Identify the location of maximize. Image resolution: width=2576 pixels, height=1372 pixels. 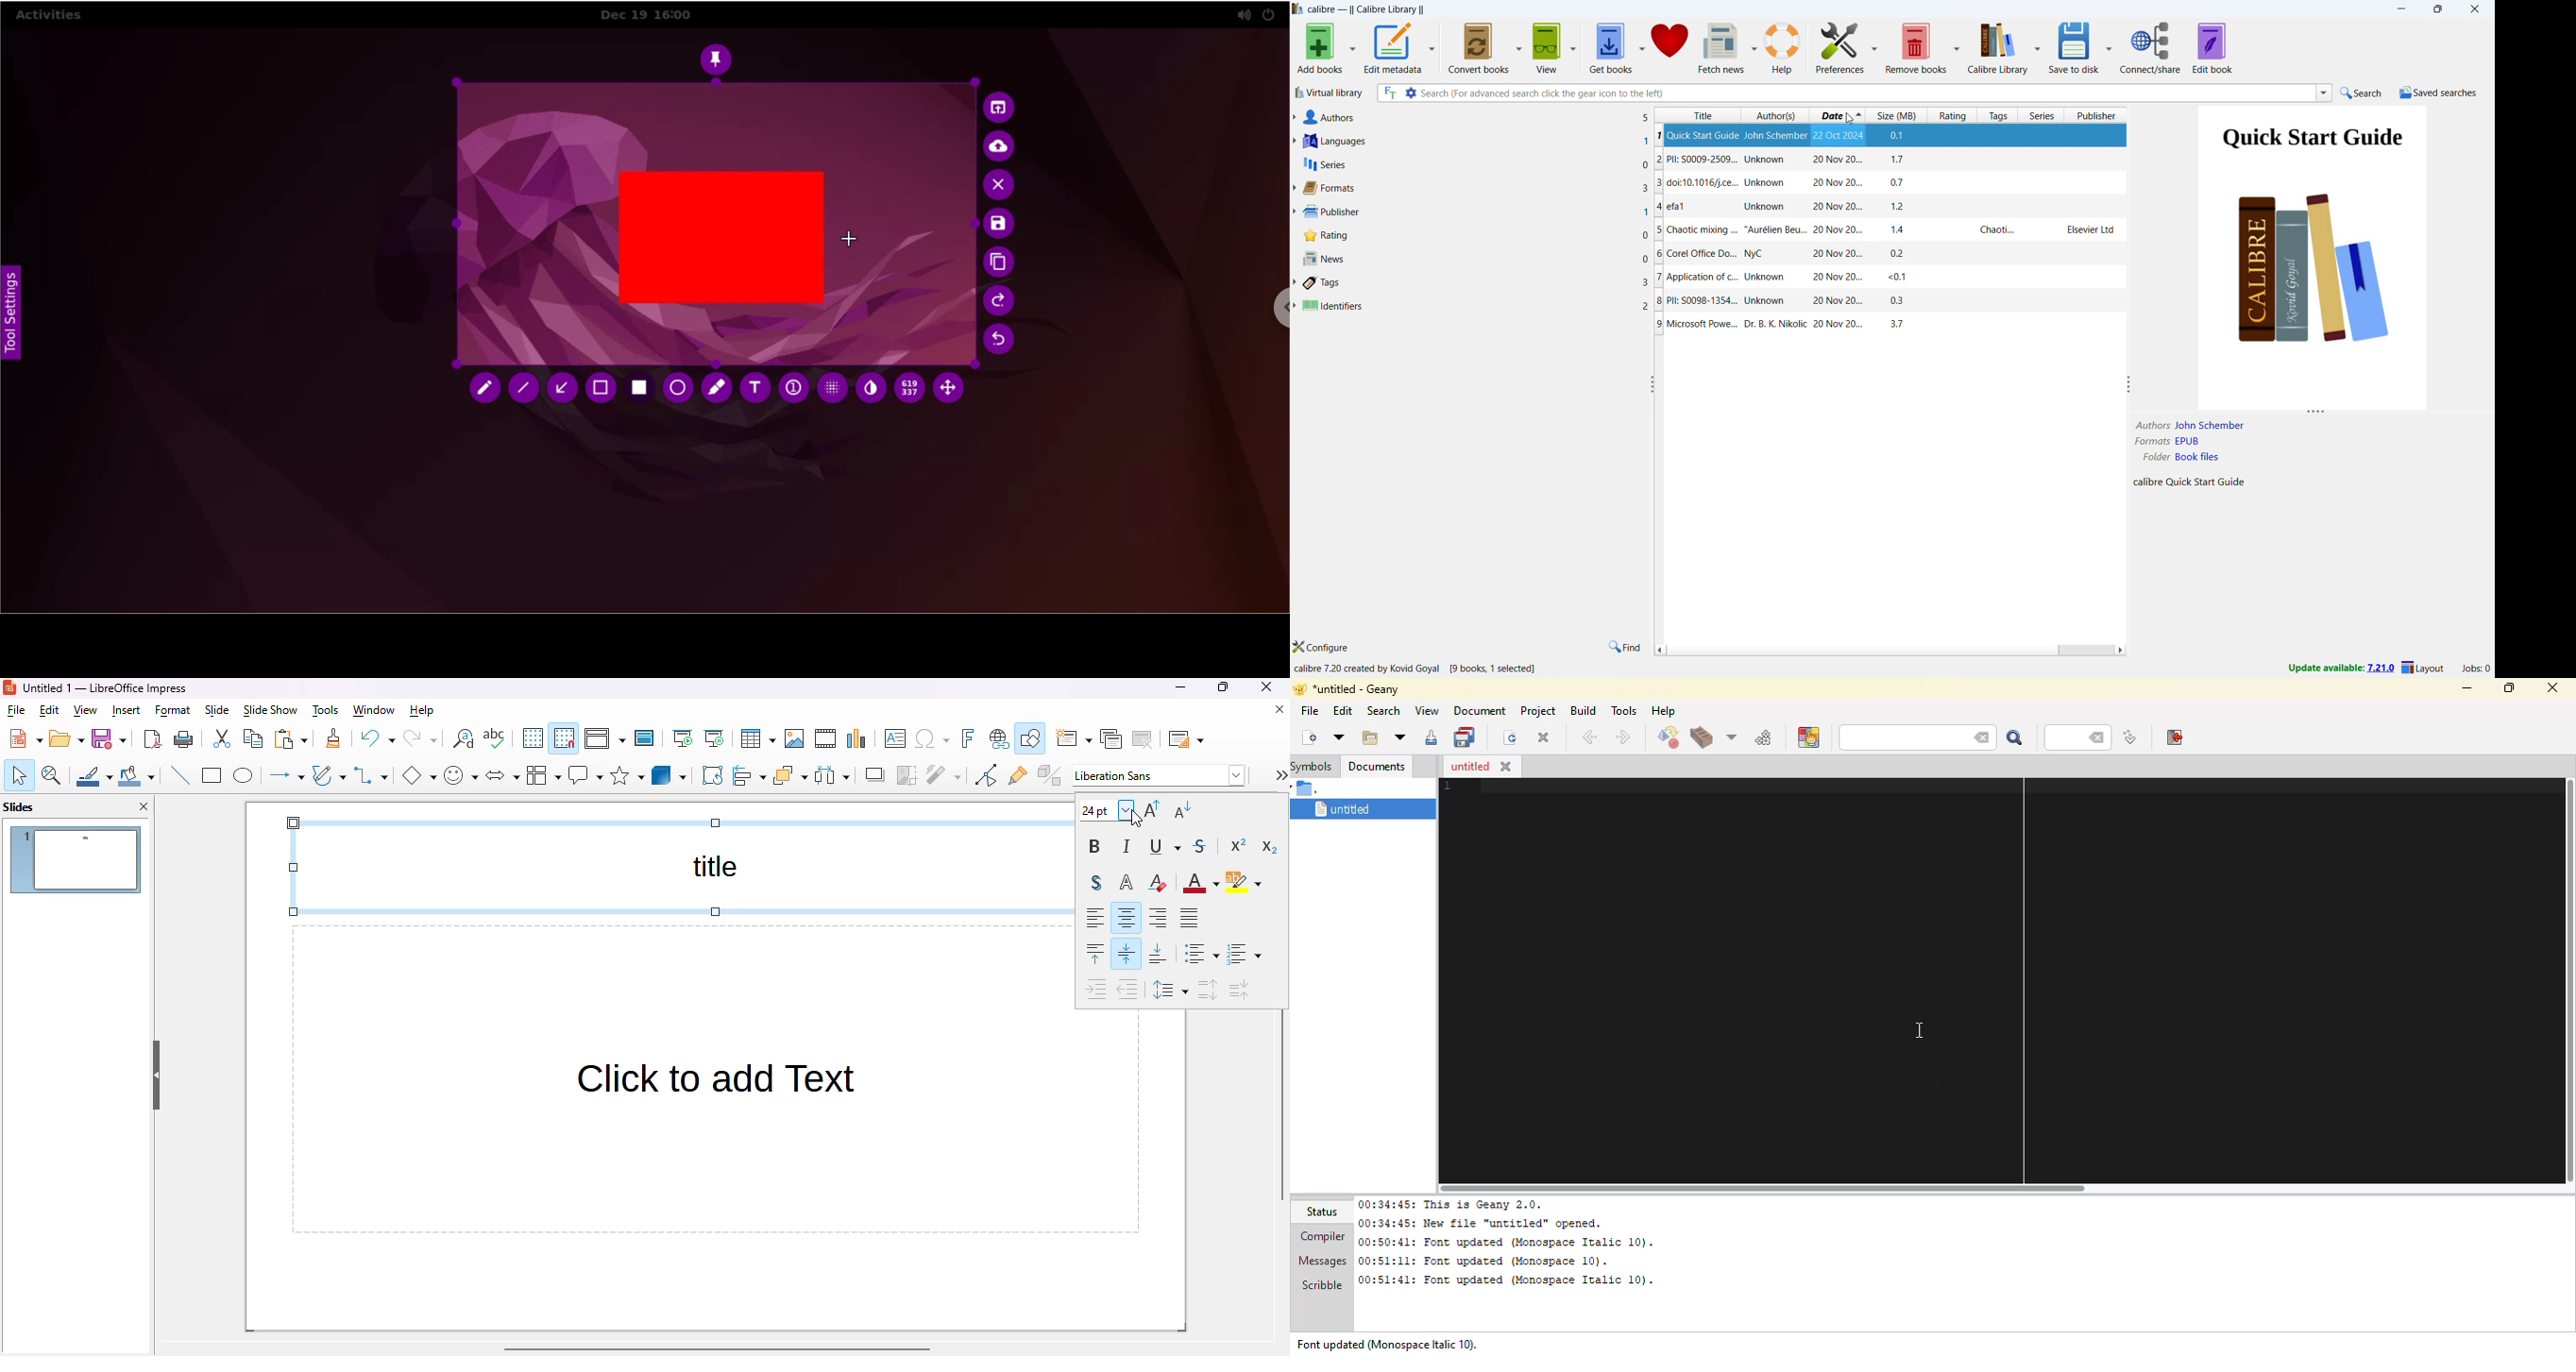
(2437, 9).